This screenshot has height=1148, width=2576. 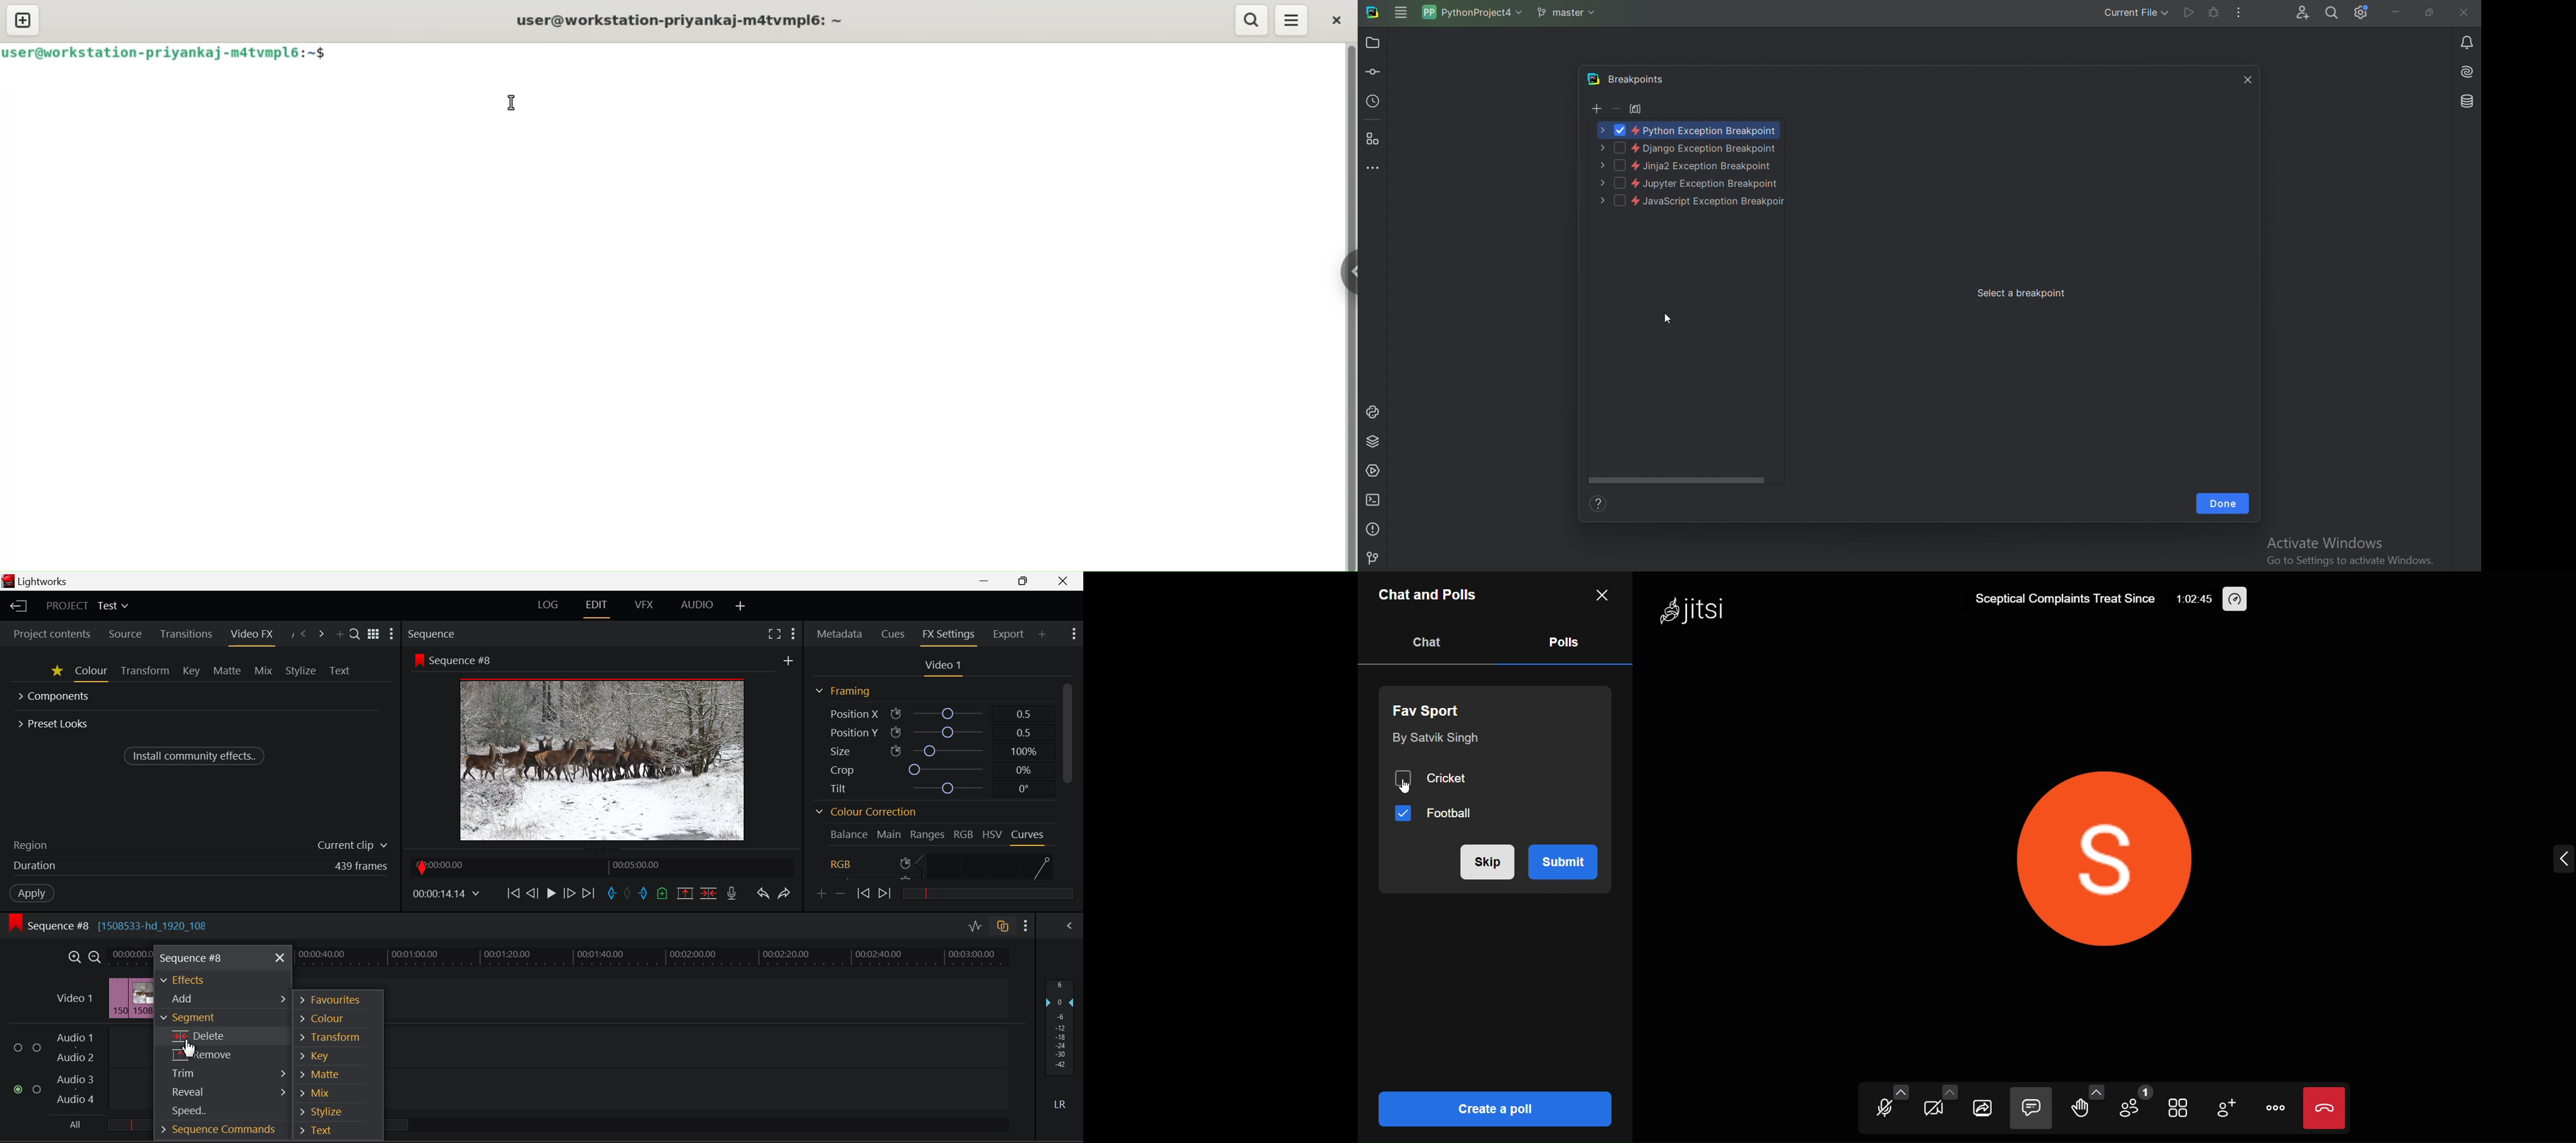 I want to click on Curves Tab Open, so click(x=1028, y=836).